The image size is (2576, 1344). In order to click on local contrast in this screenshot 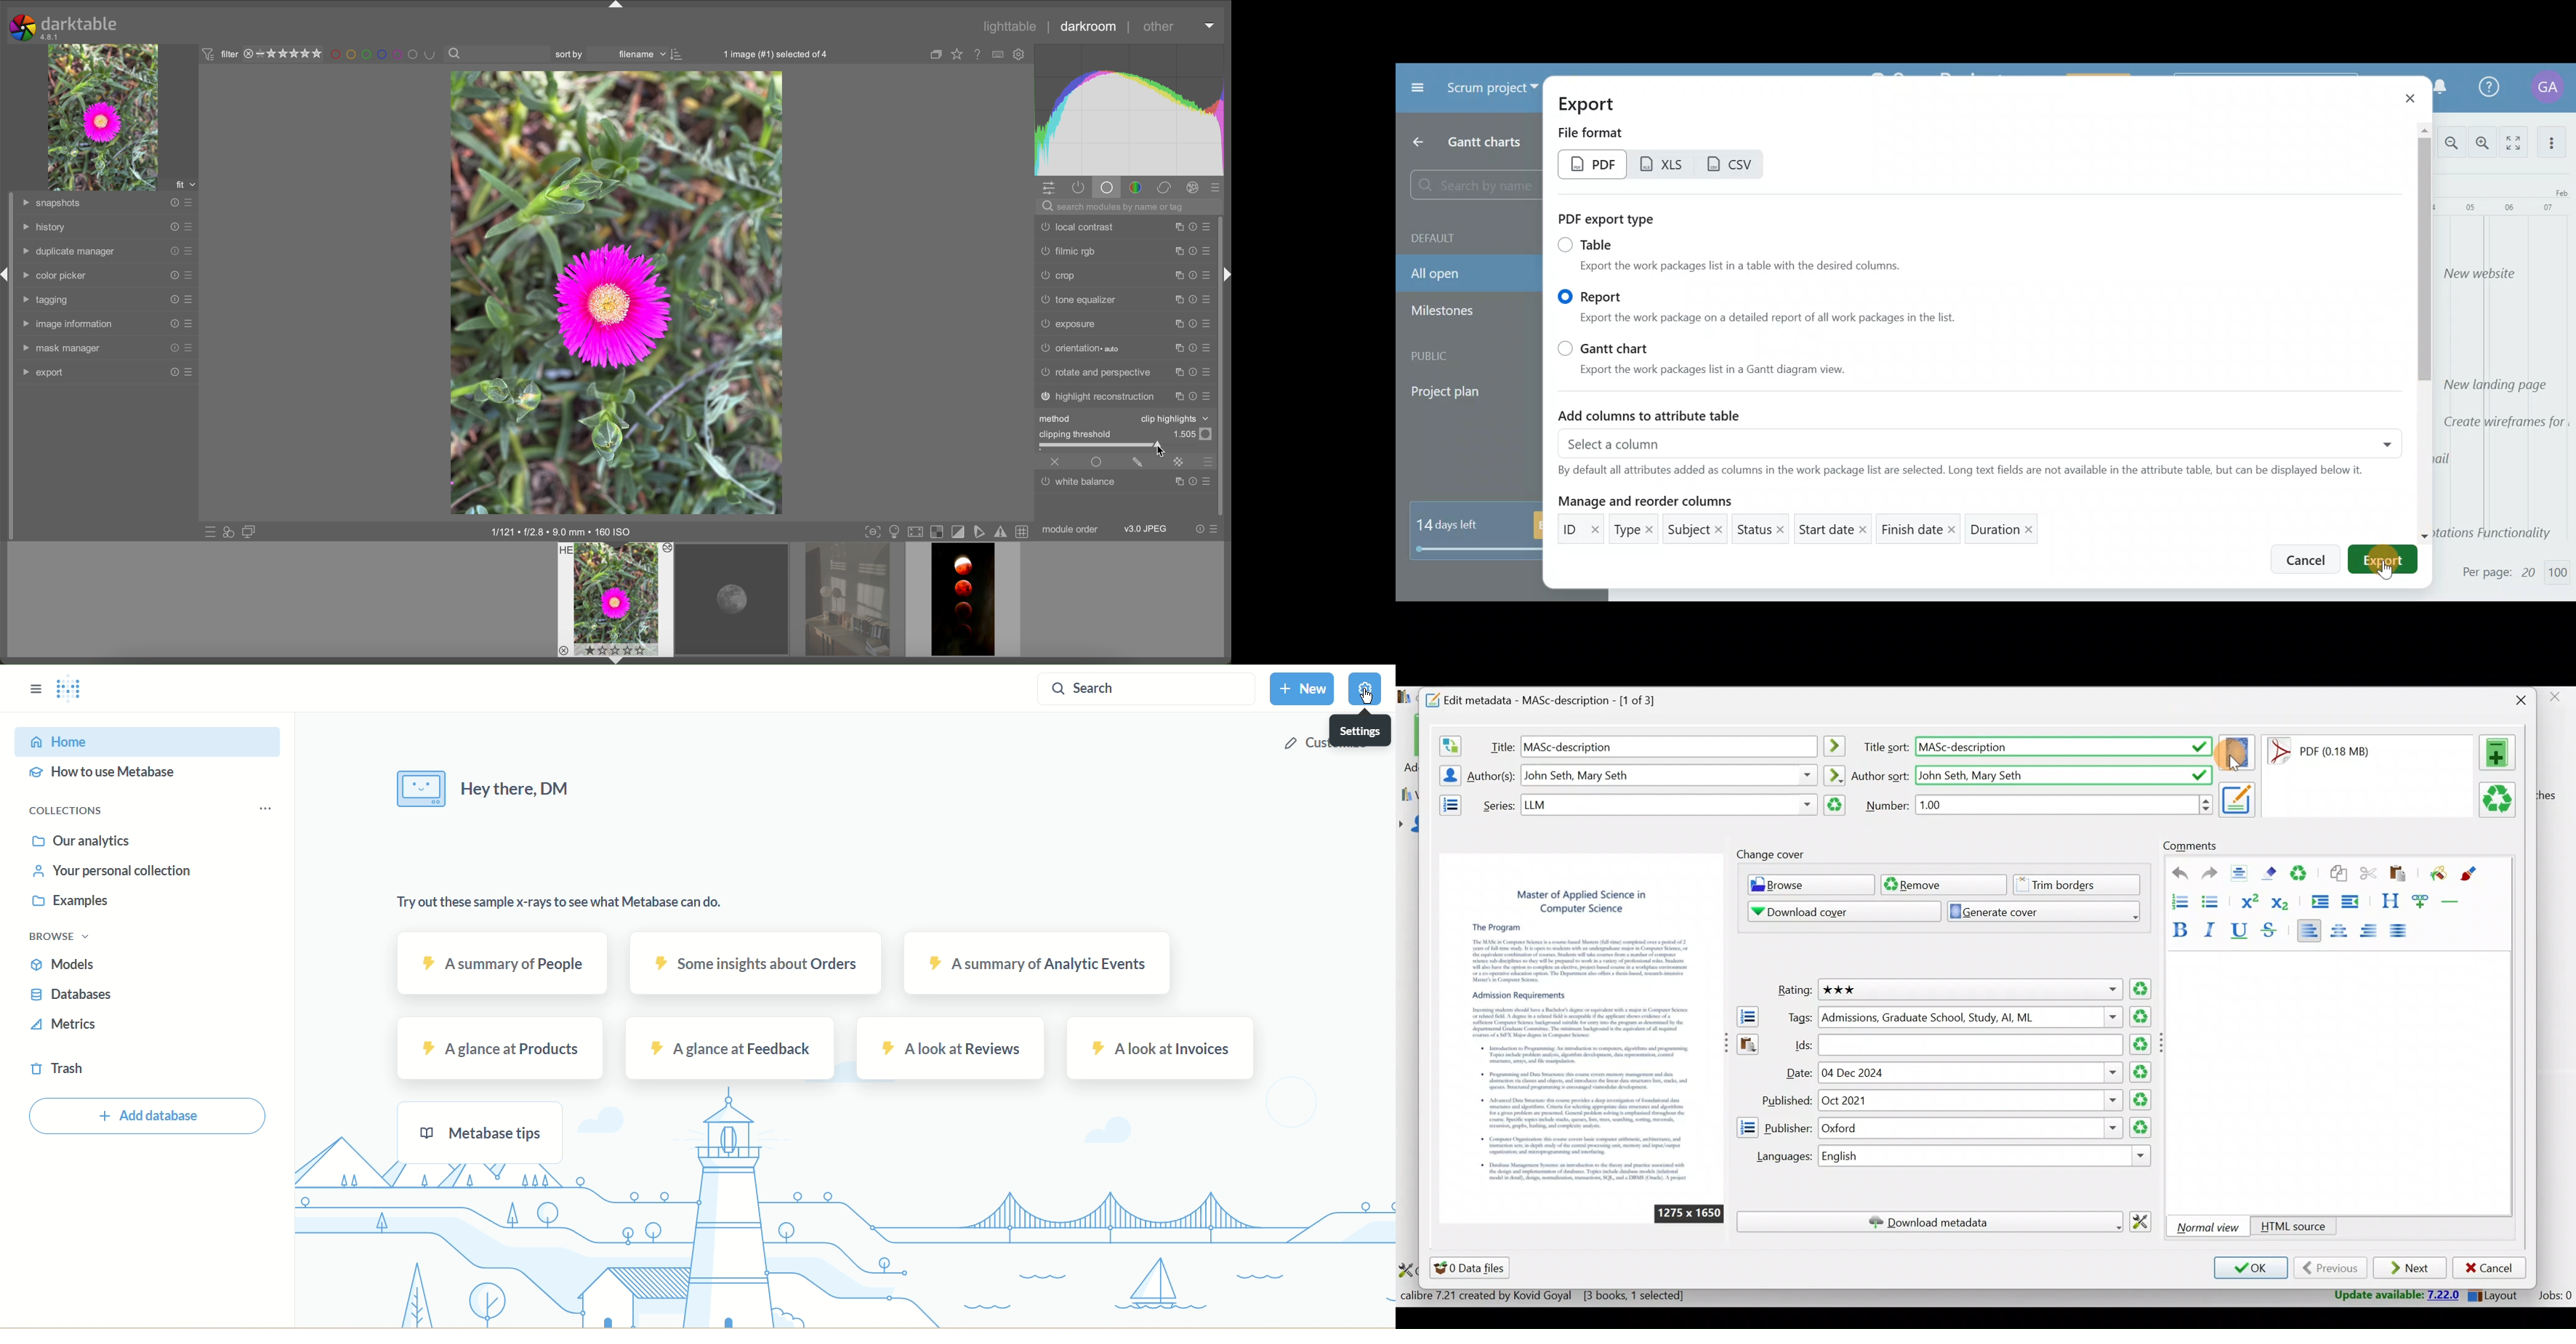, I will do `click(1076, 227)`.